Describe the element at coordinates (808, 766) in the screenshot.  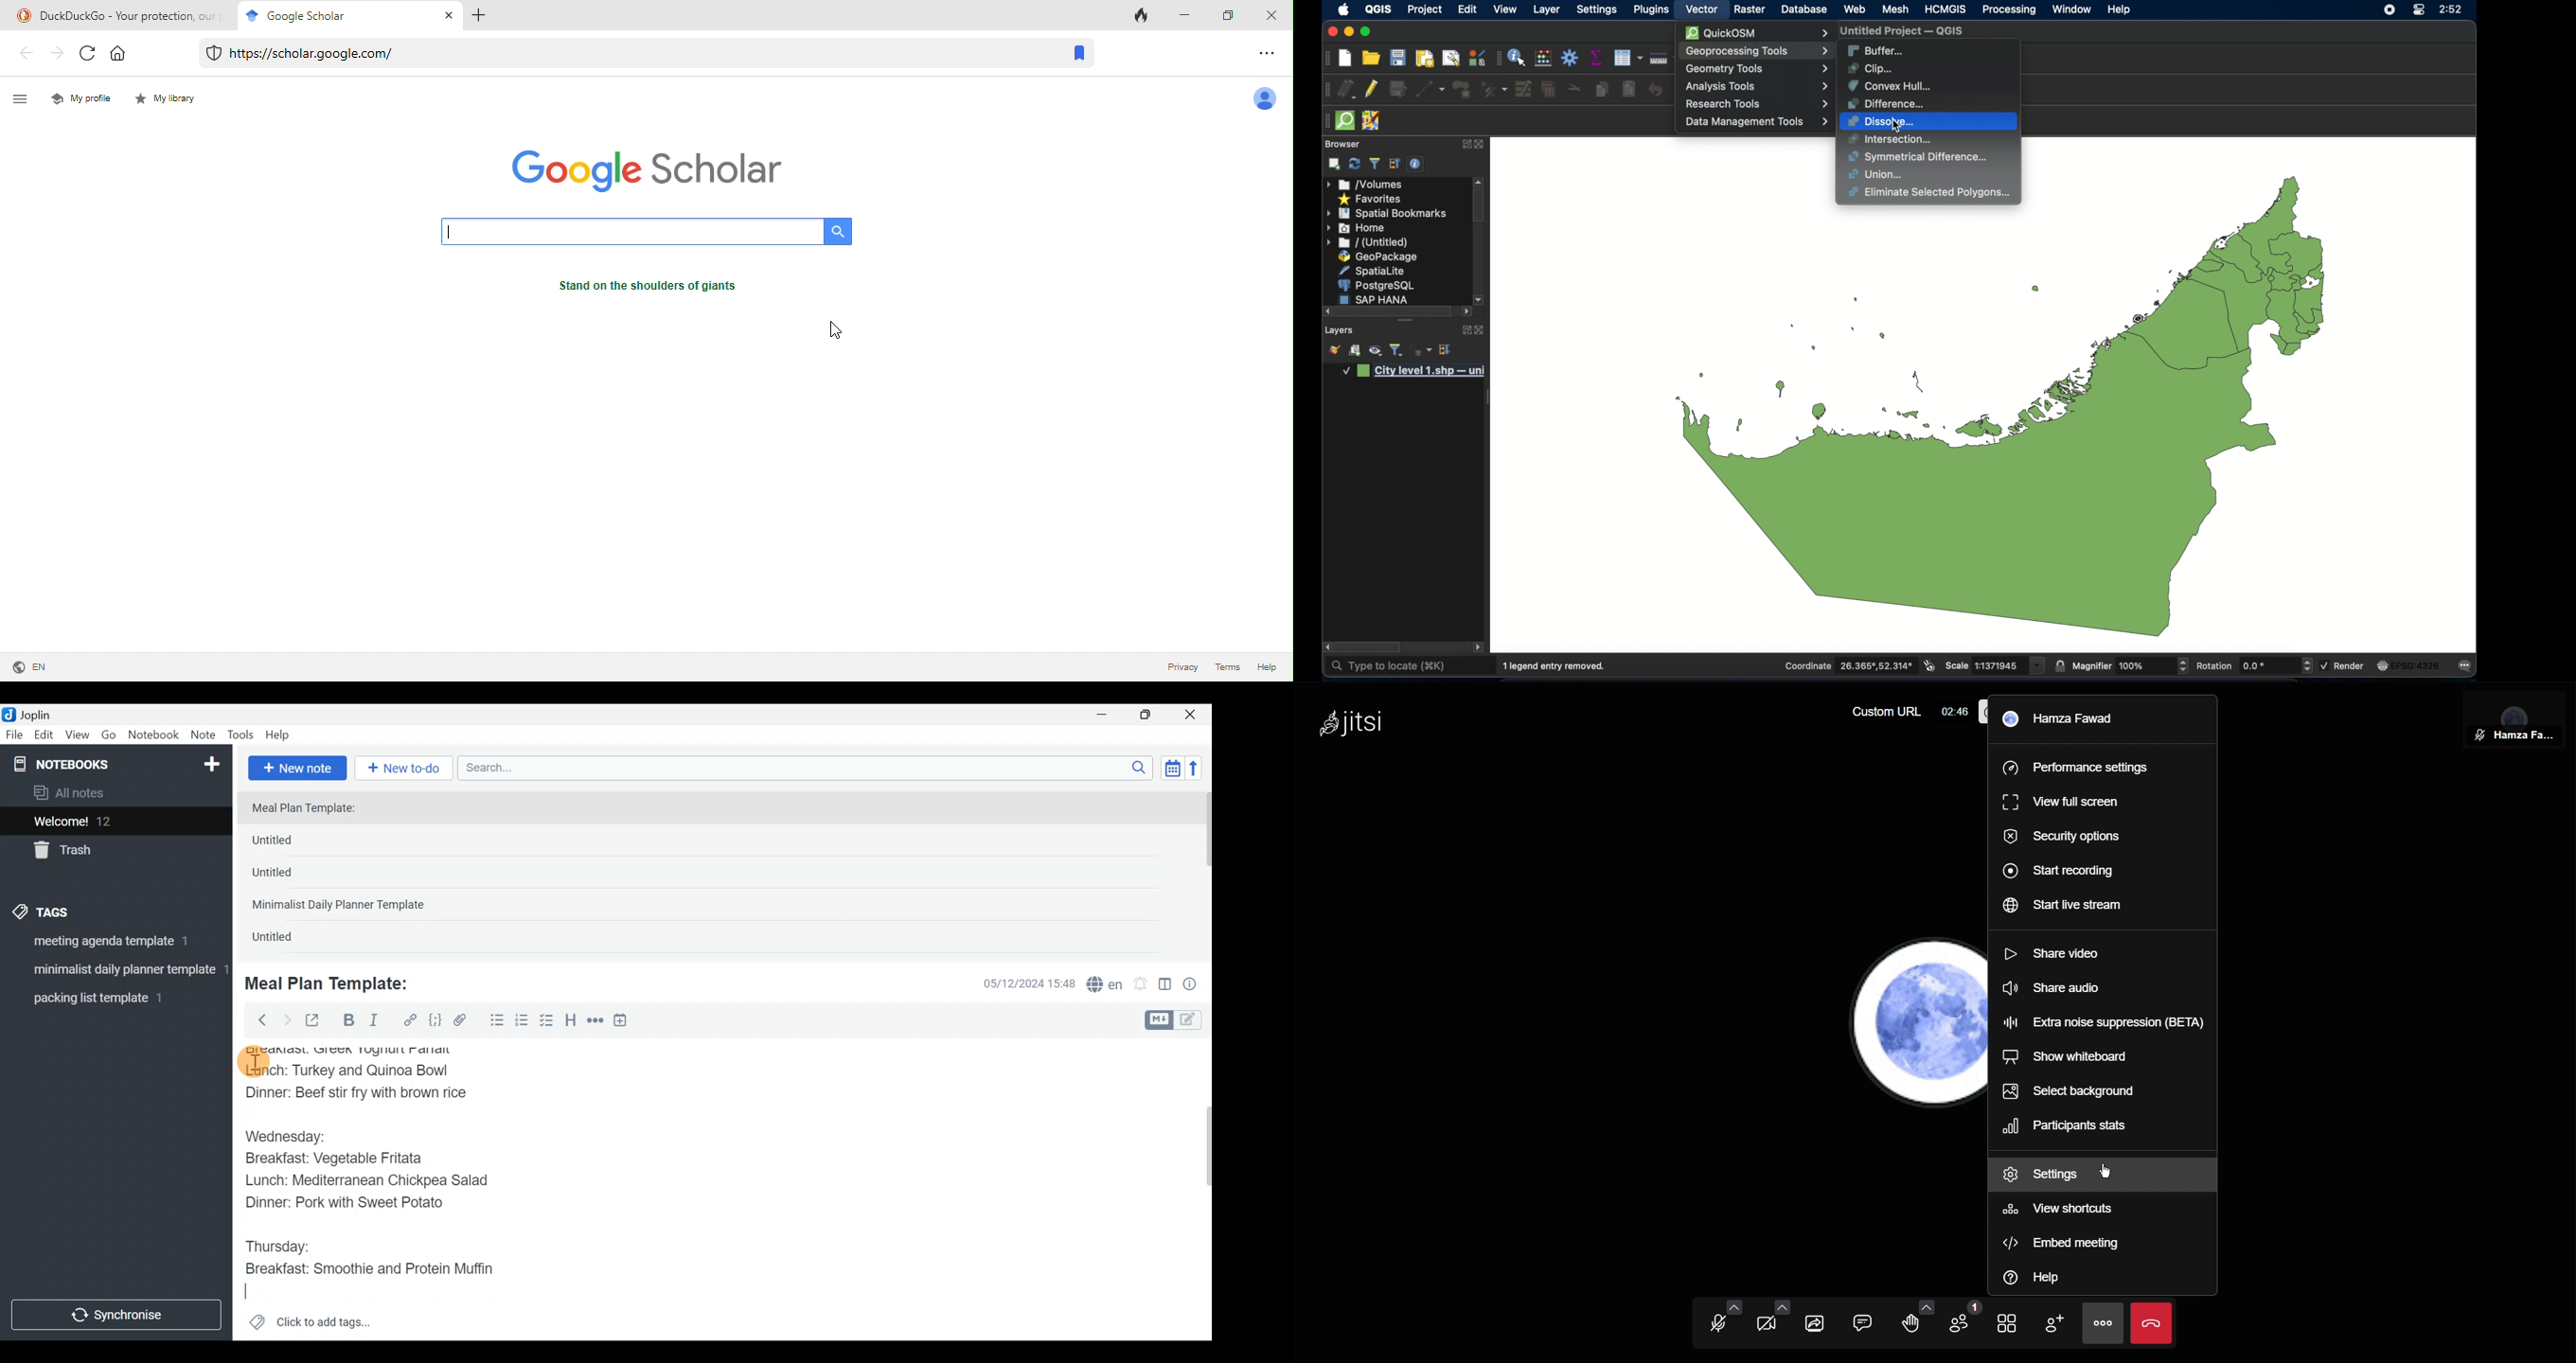
I see `Search bar` at that location.